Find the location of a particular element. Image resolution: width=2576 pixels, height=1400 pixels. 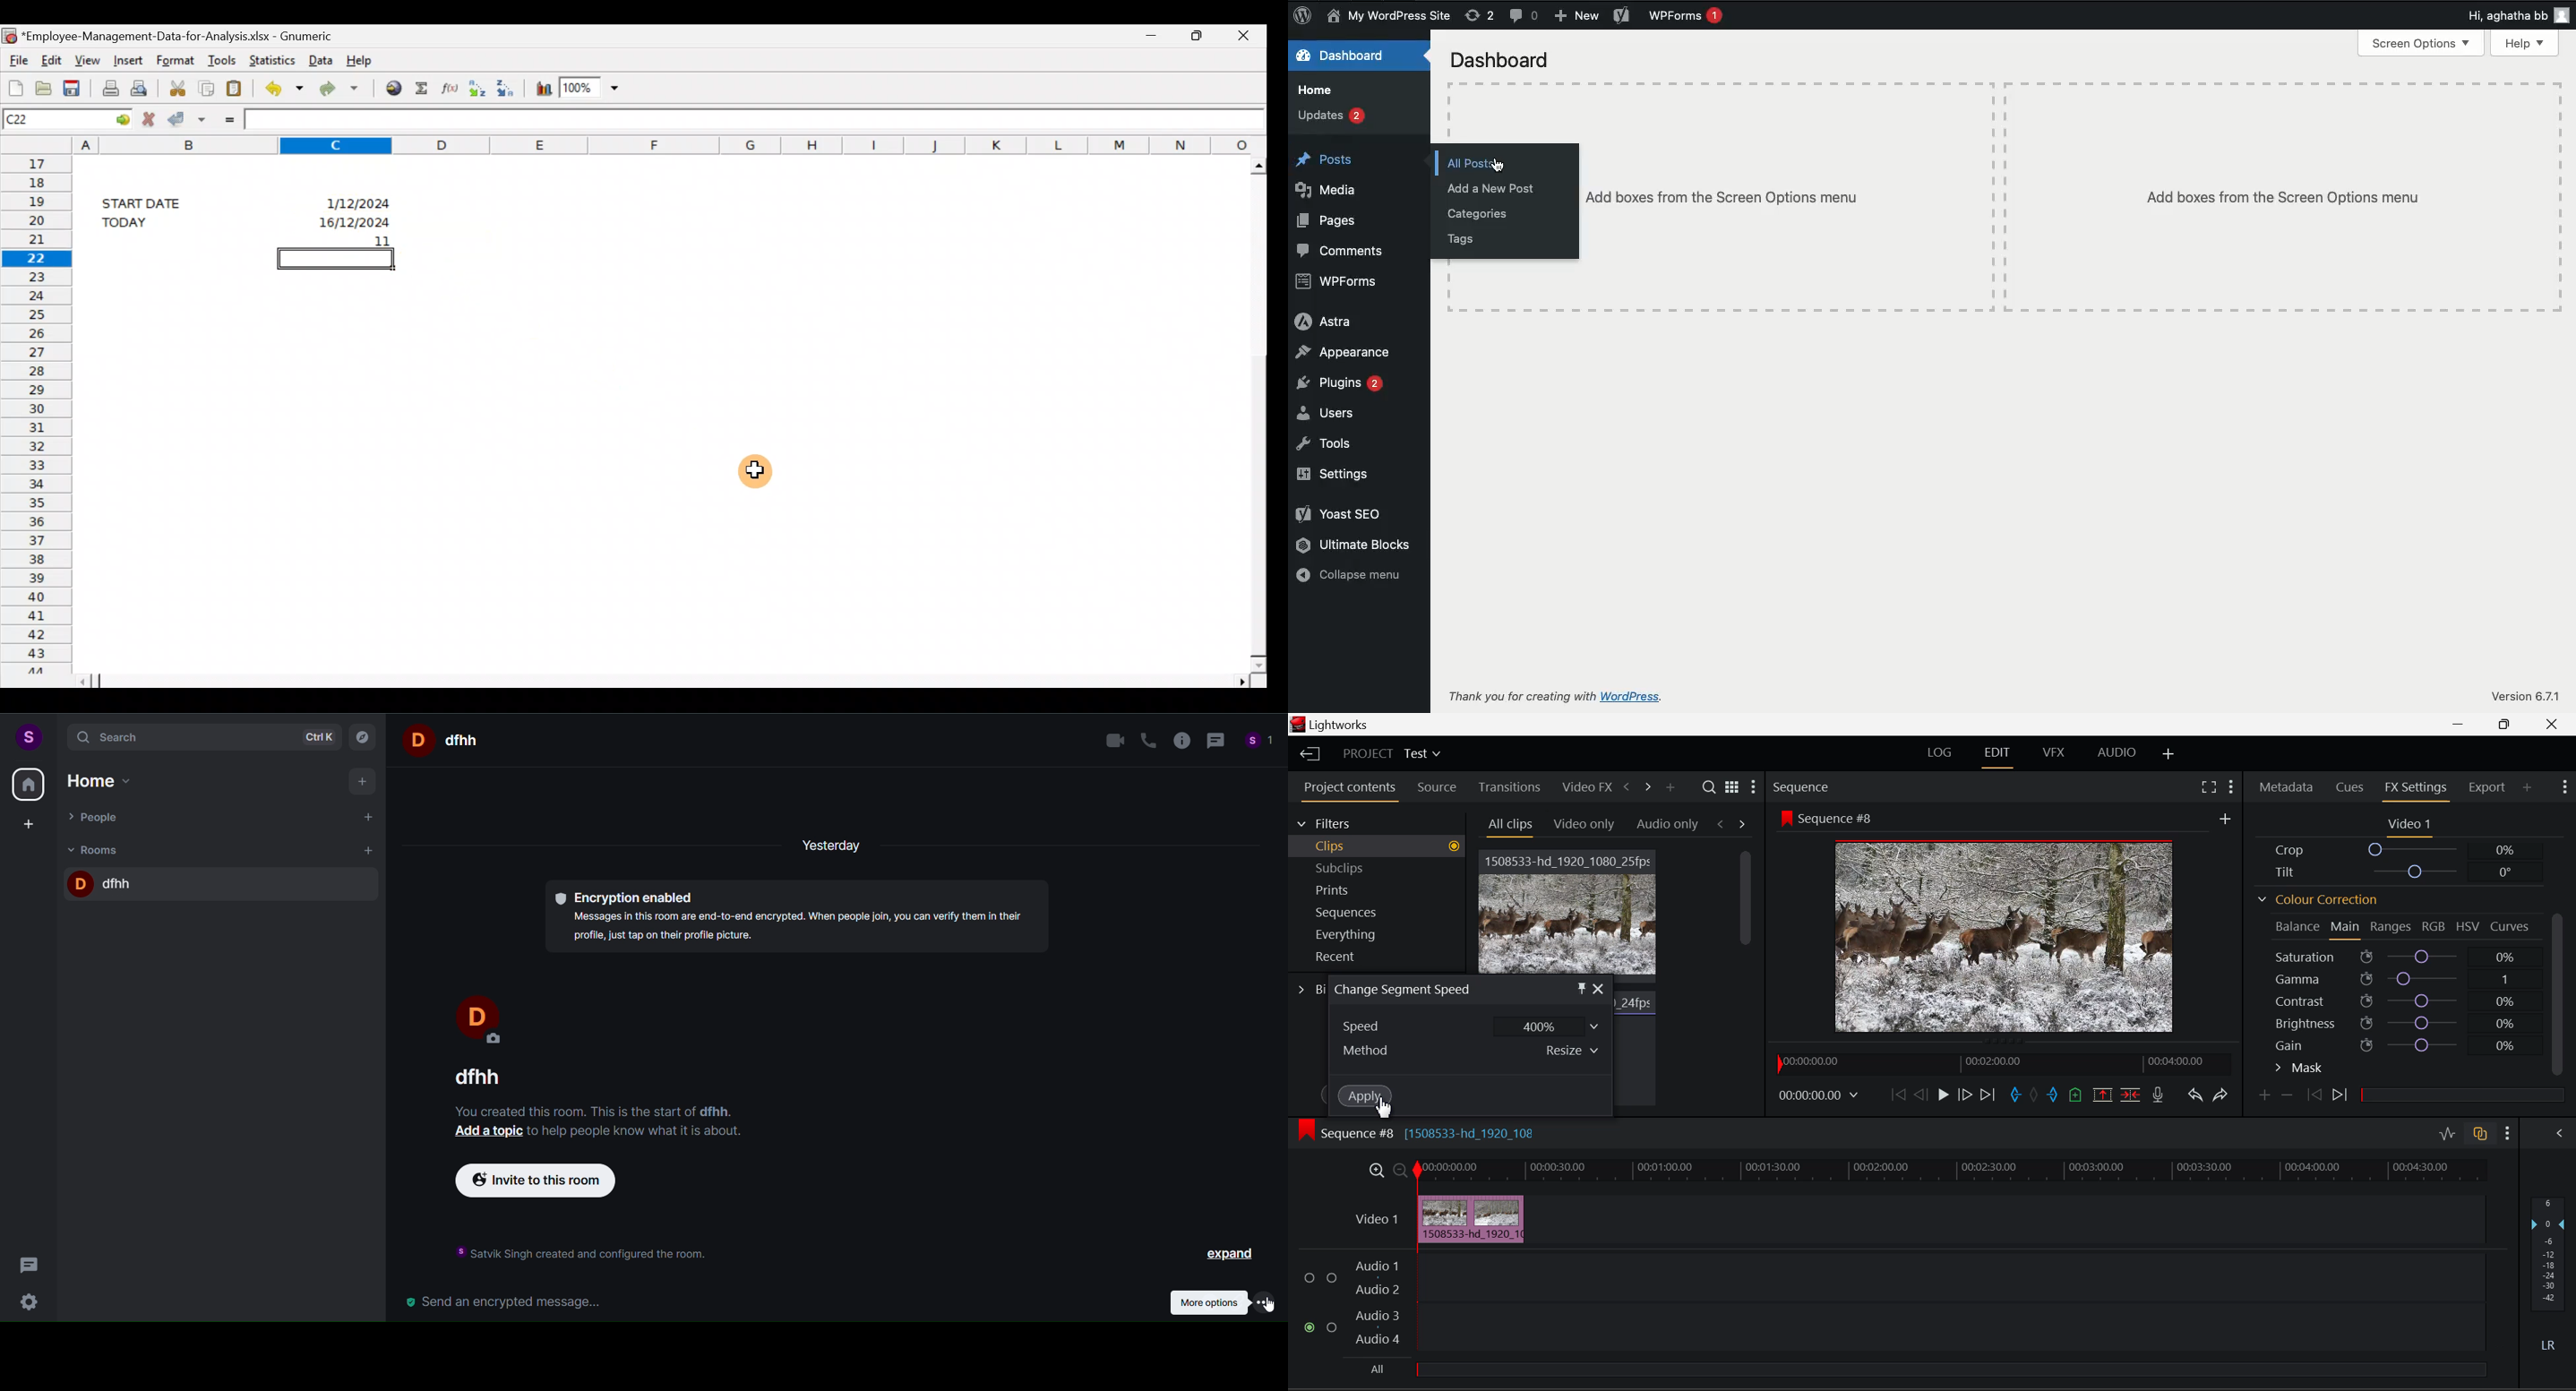

WPForms is located at coordinates (1685, 16).